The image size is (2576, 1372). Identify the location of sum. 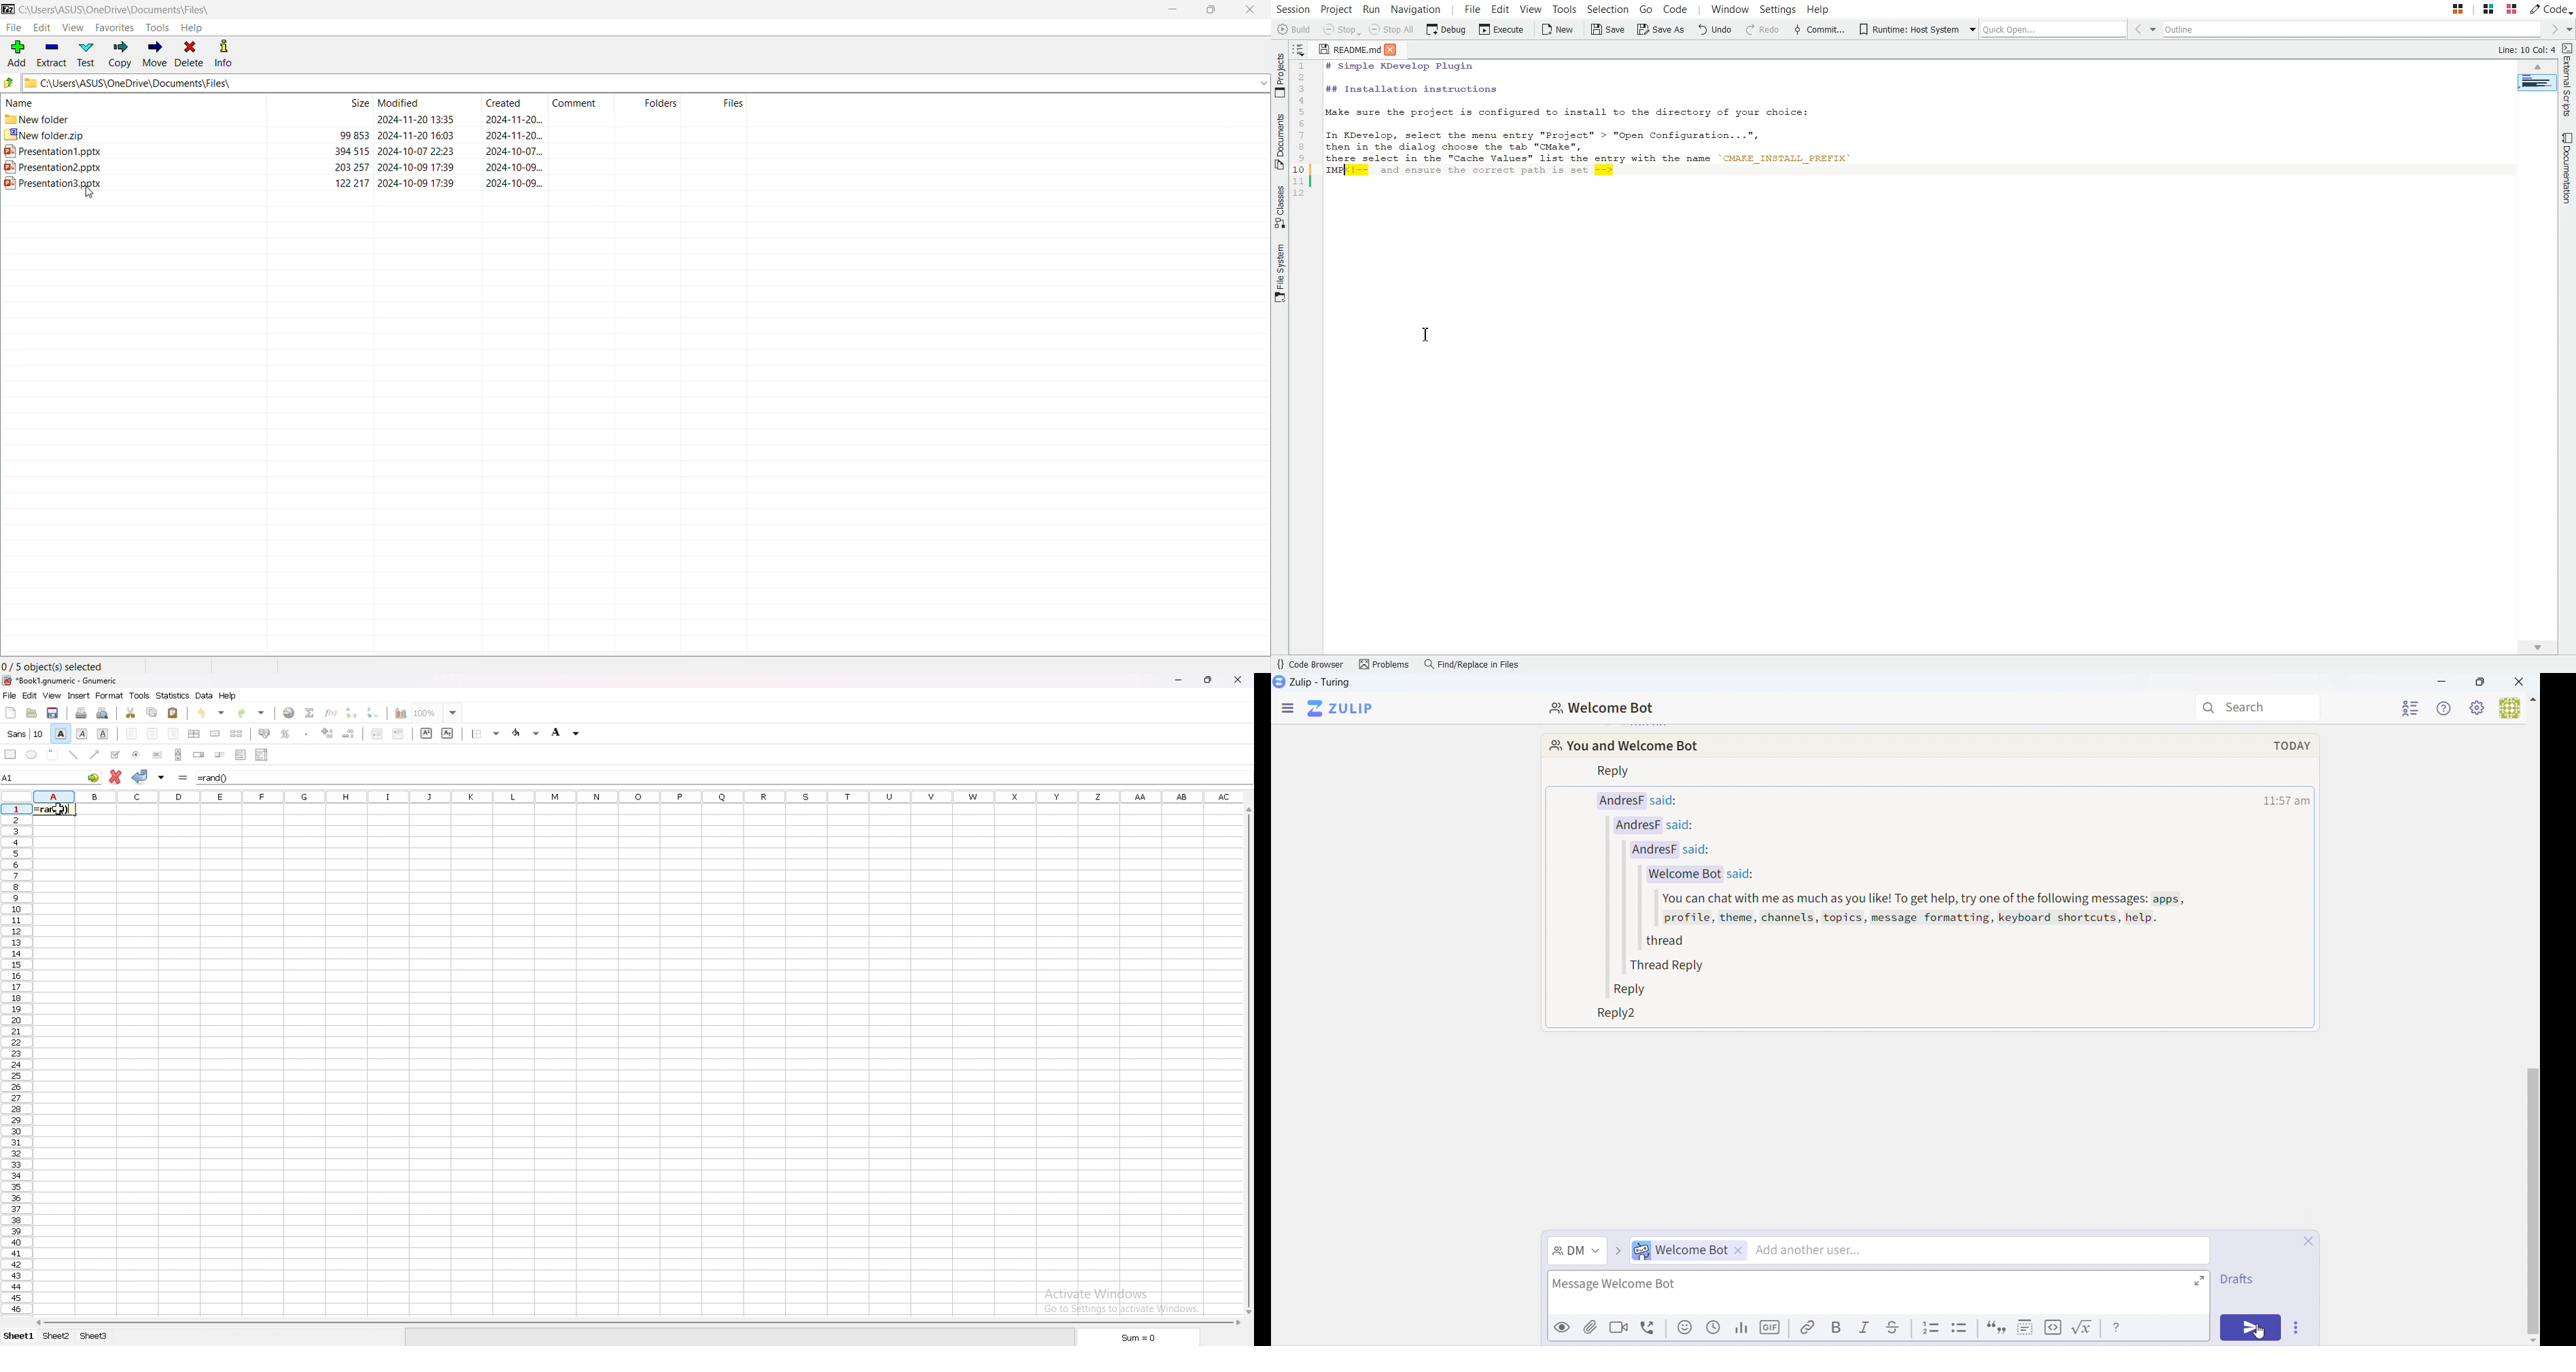
(1137, 1338).